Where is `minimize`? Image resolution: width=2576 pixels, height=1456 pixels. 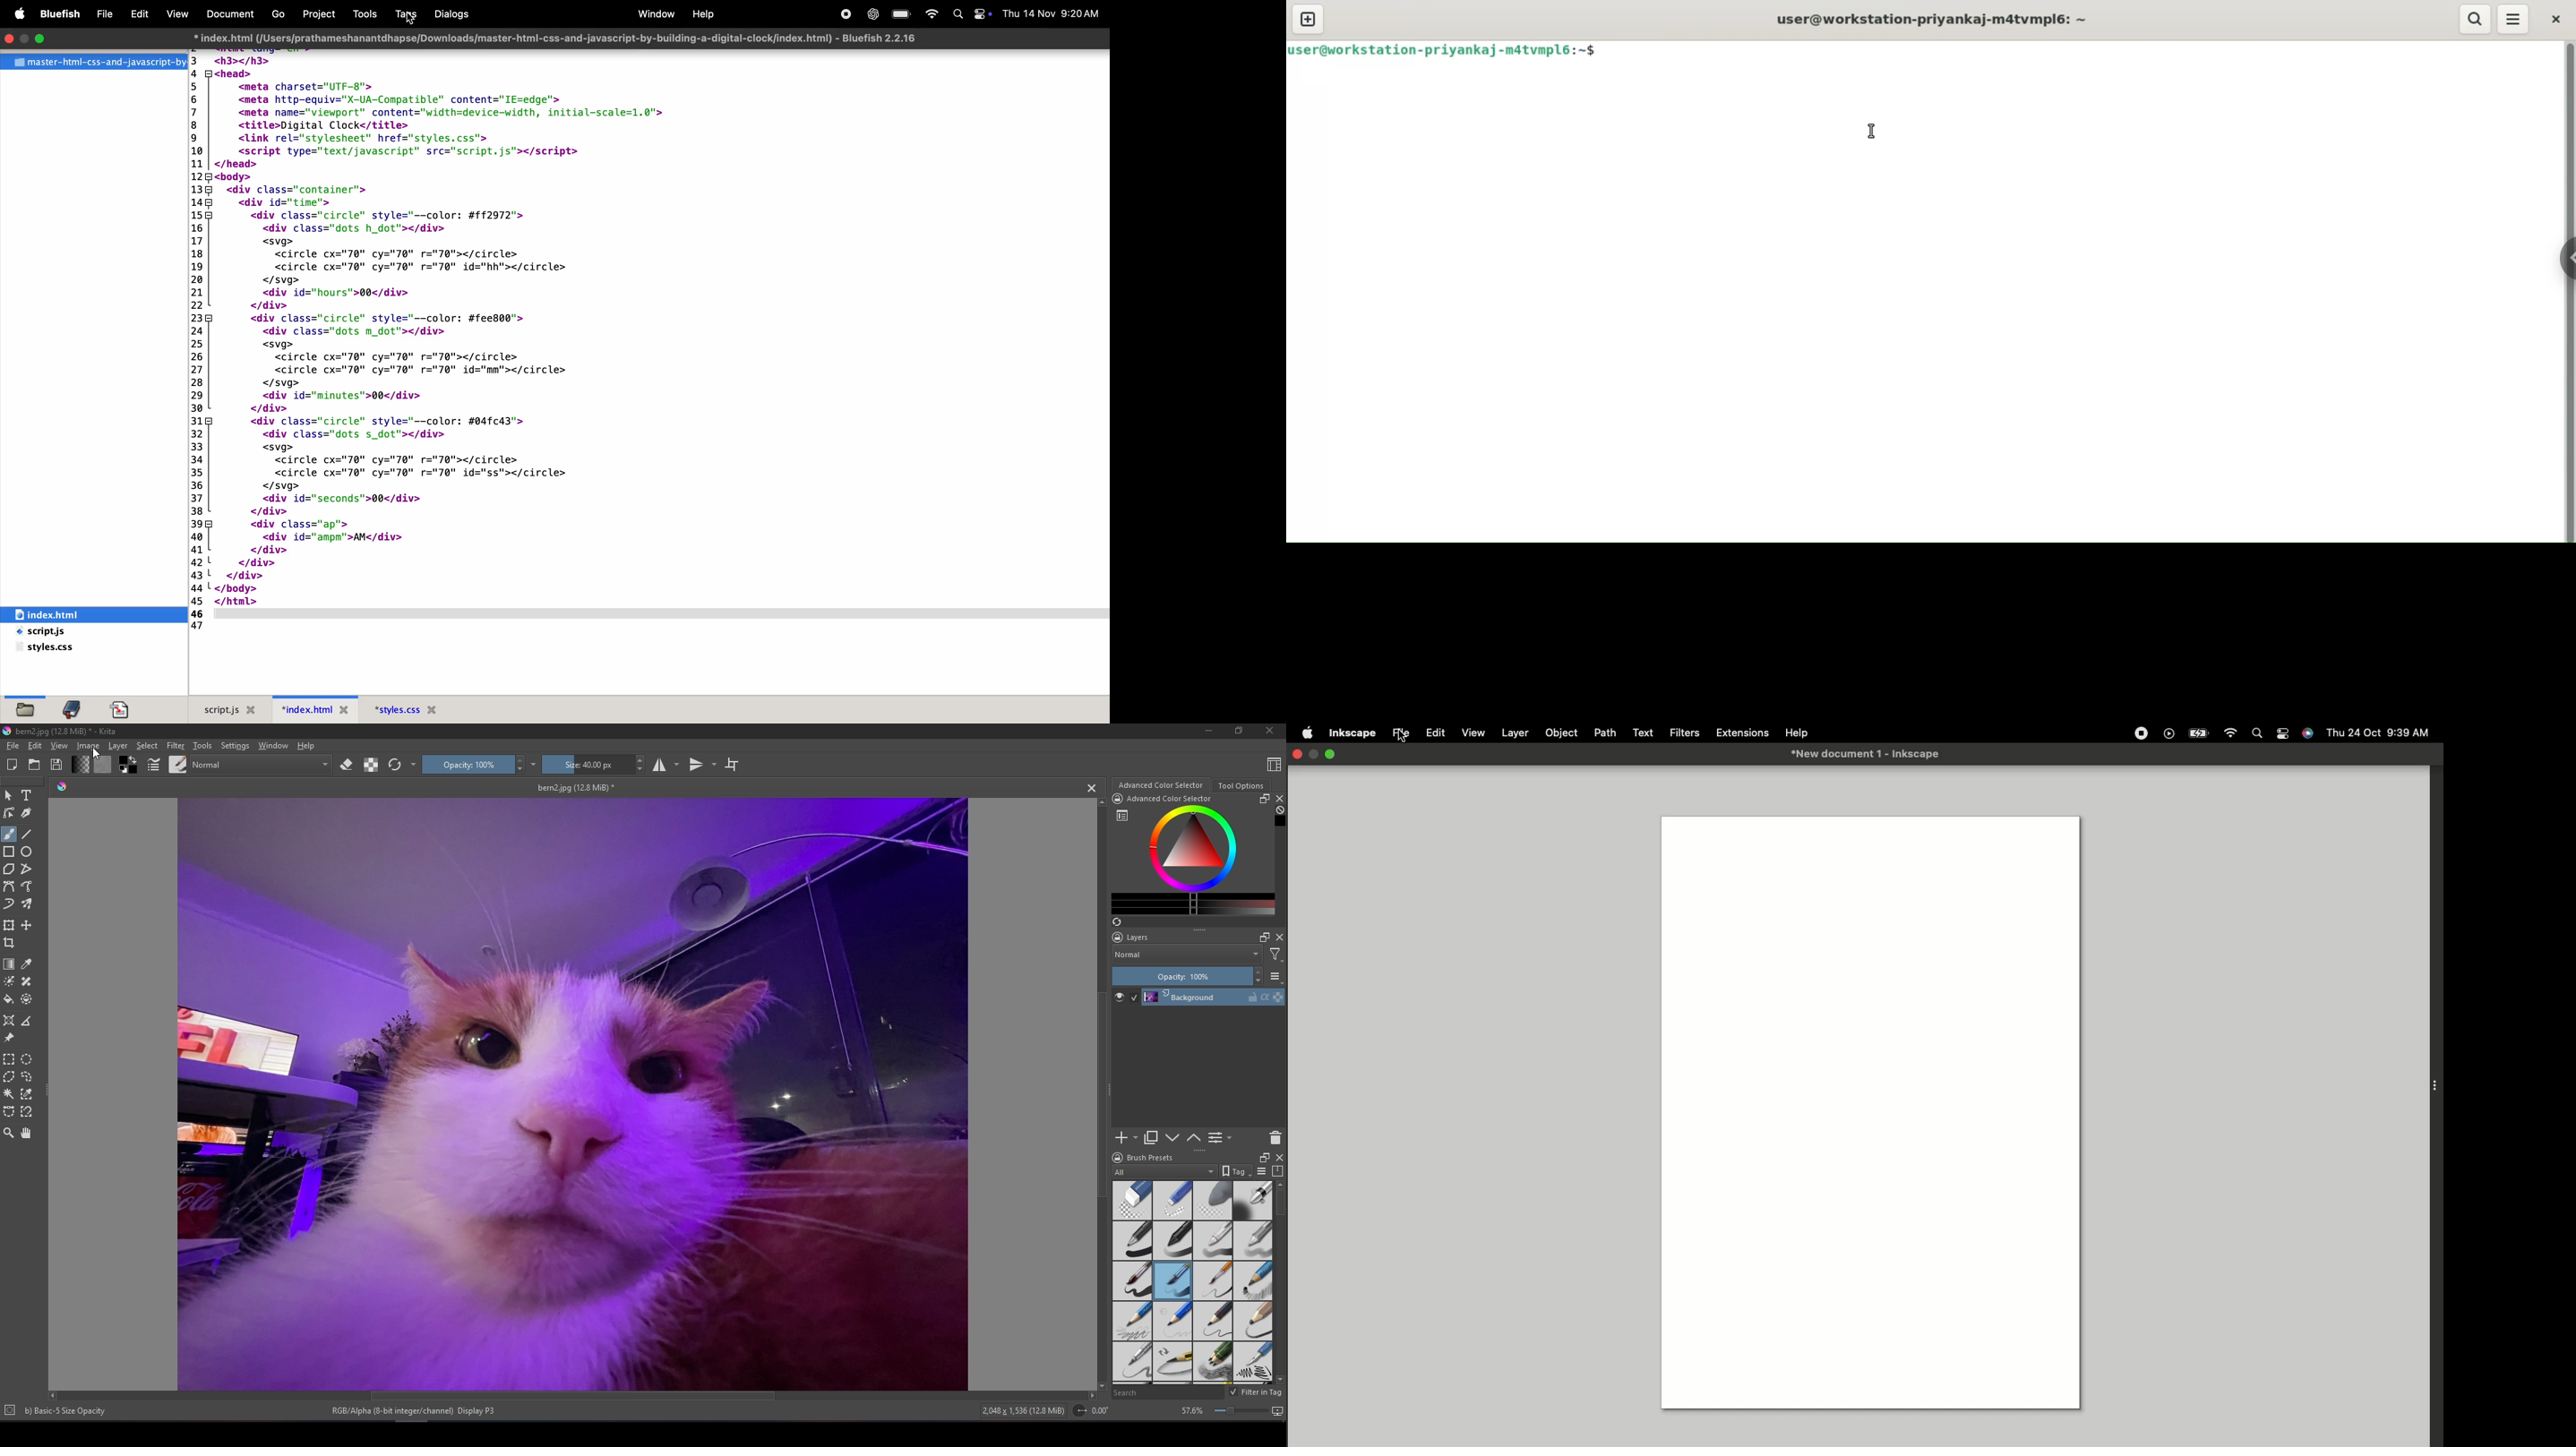
minimize is located at coordinates (43, 39).